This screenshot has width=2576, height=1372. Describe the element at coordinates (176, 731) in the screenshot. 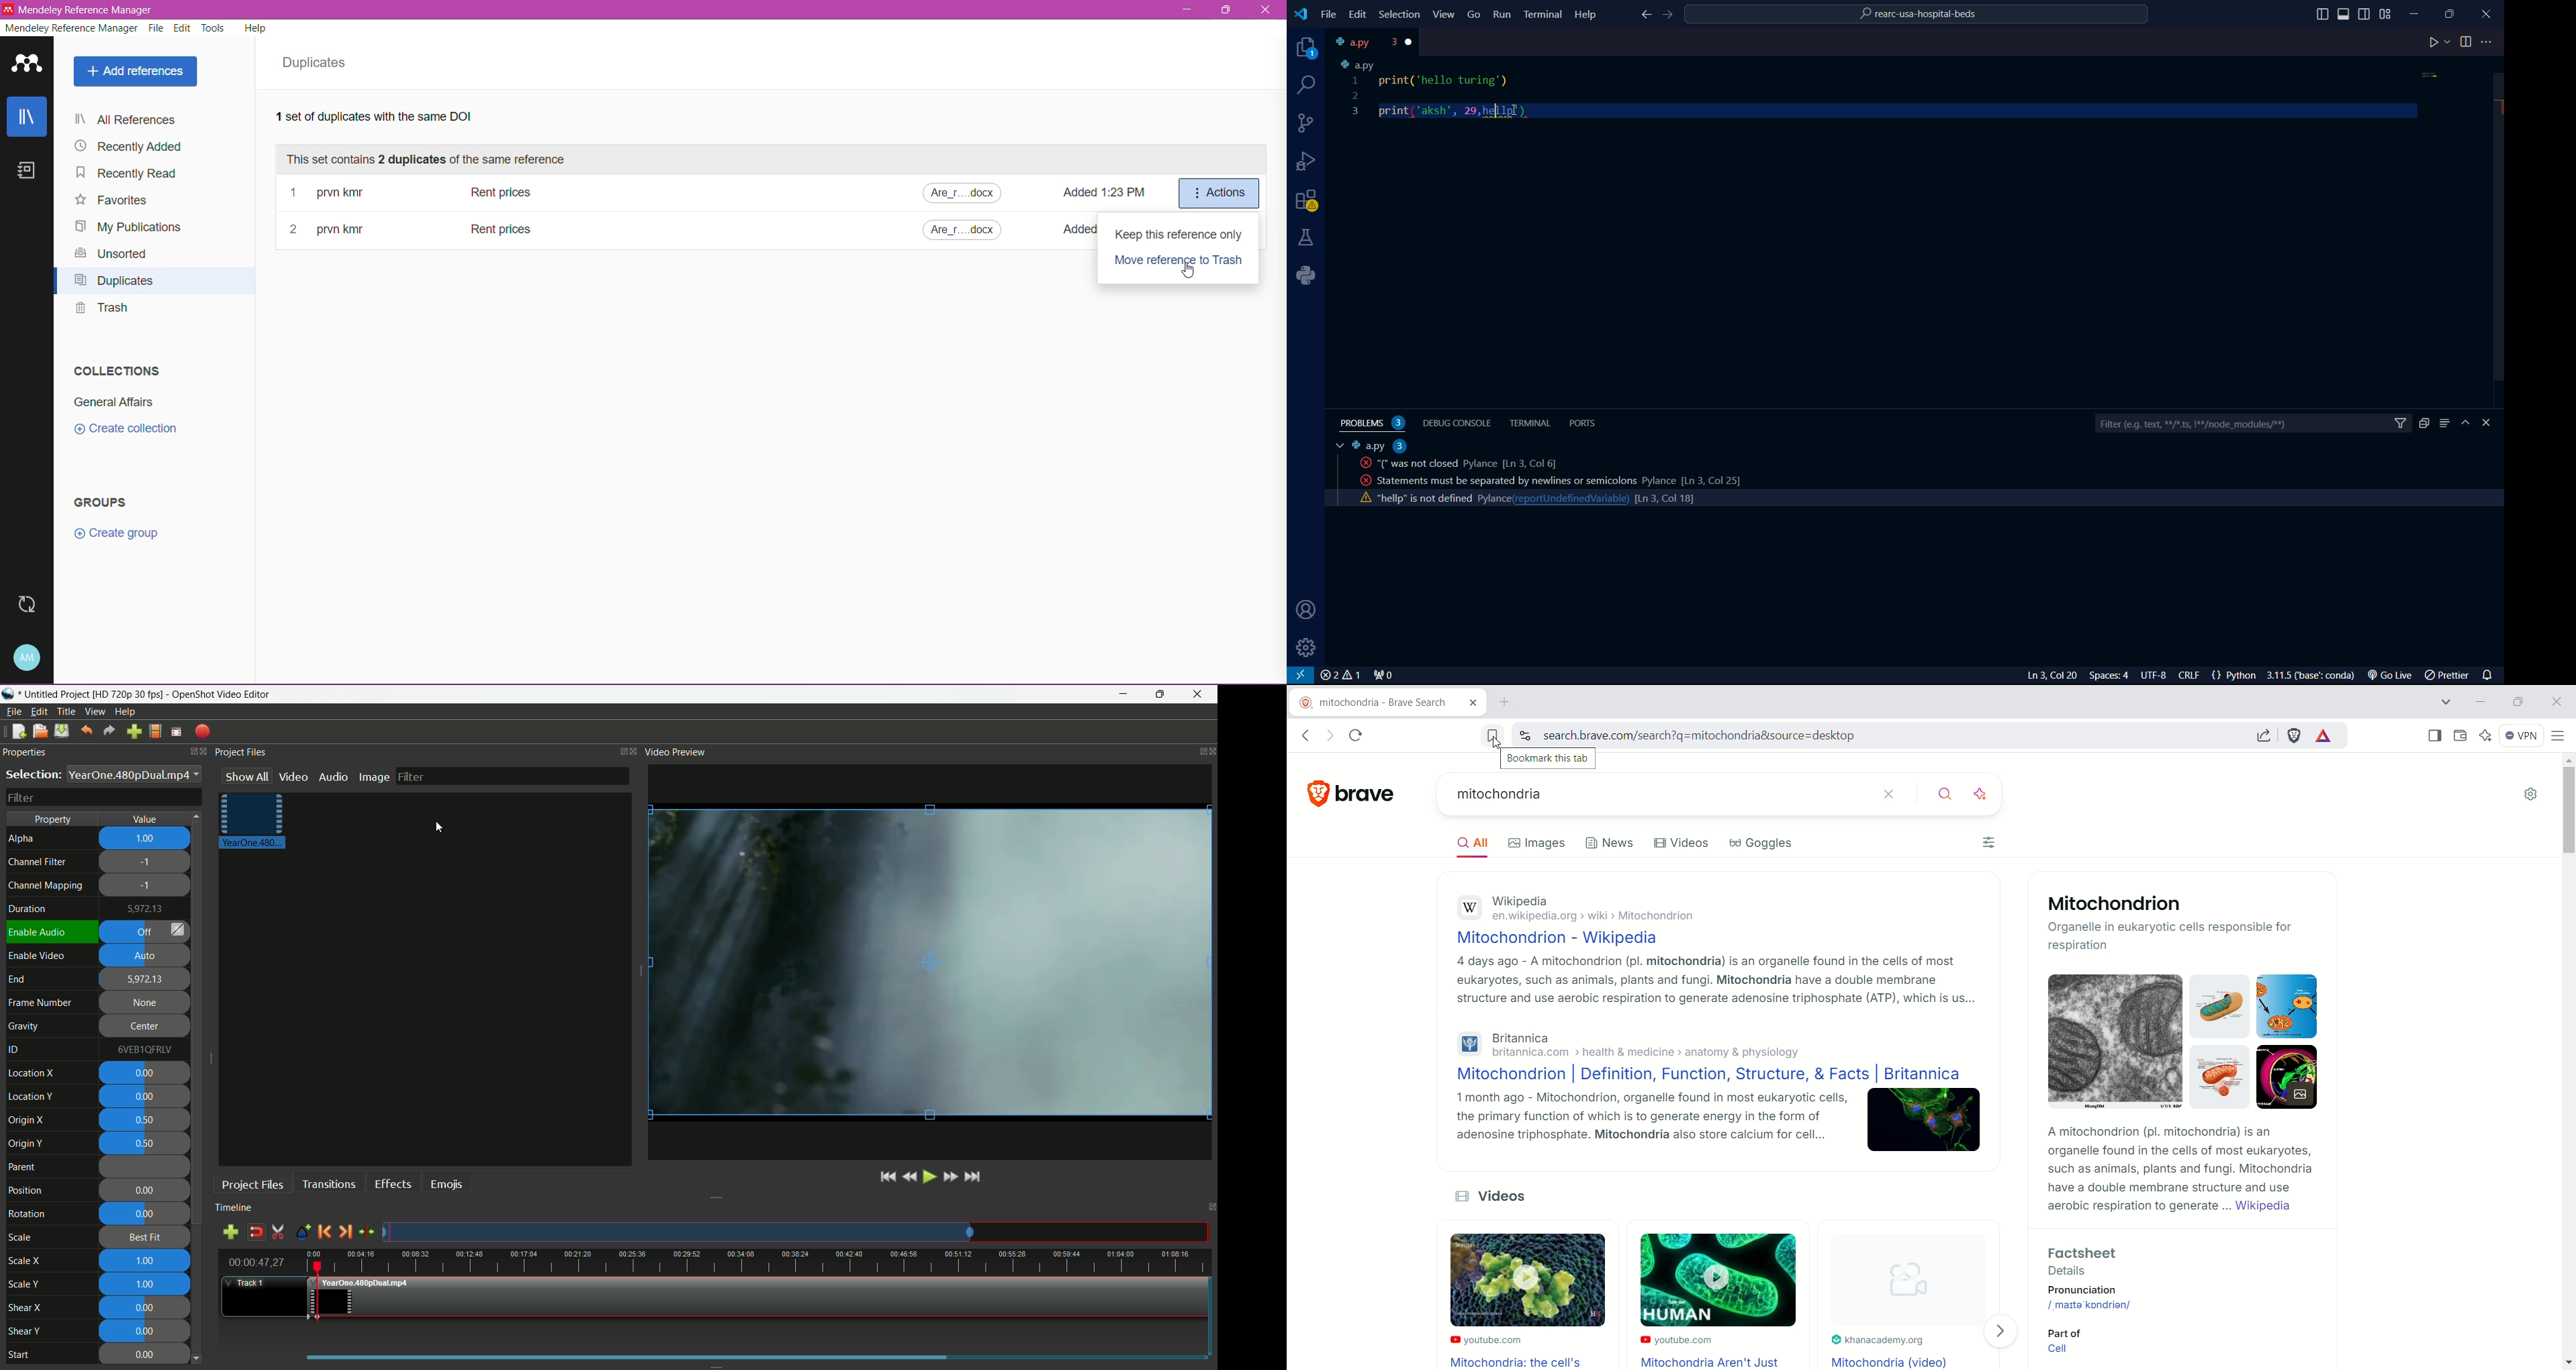

I see `full screen` at that location.